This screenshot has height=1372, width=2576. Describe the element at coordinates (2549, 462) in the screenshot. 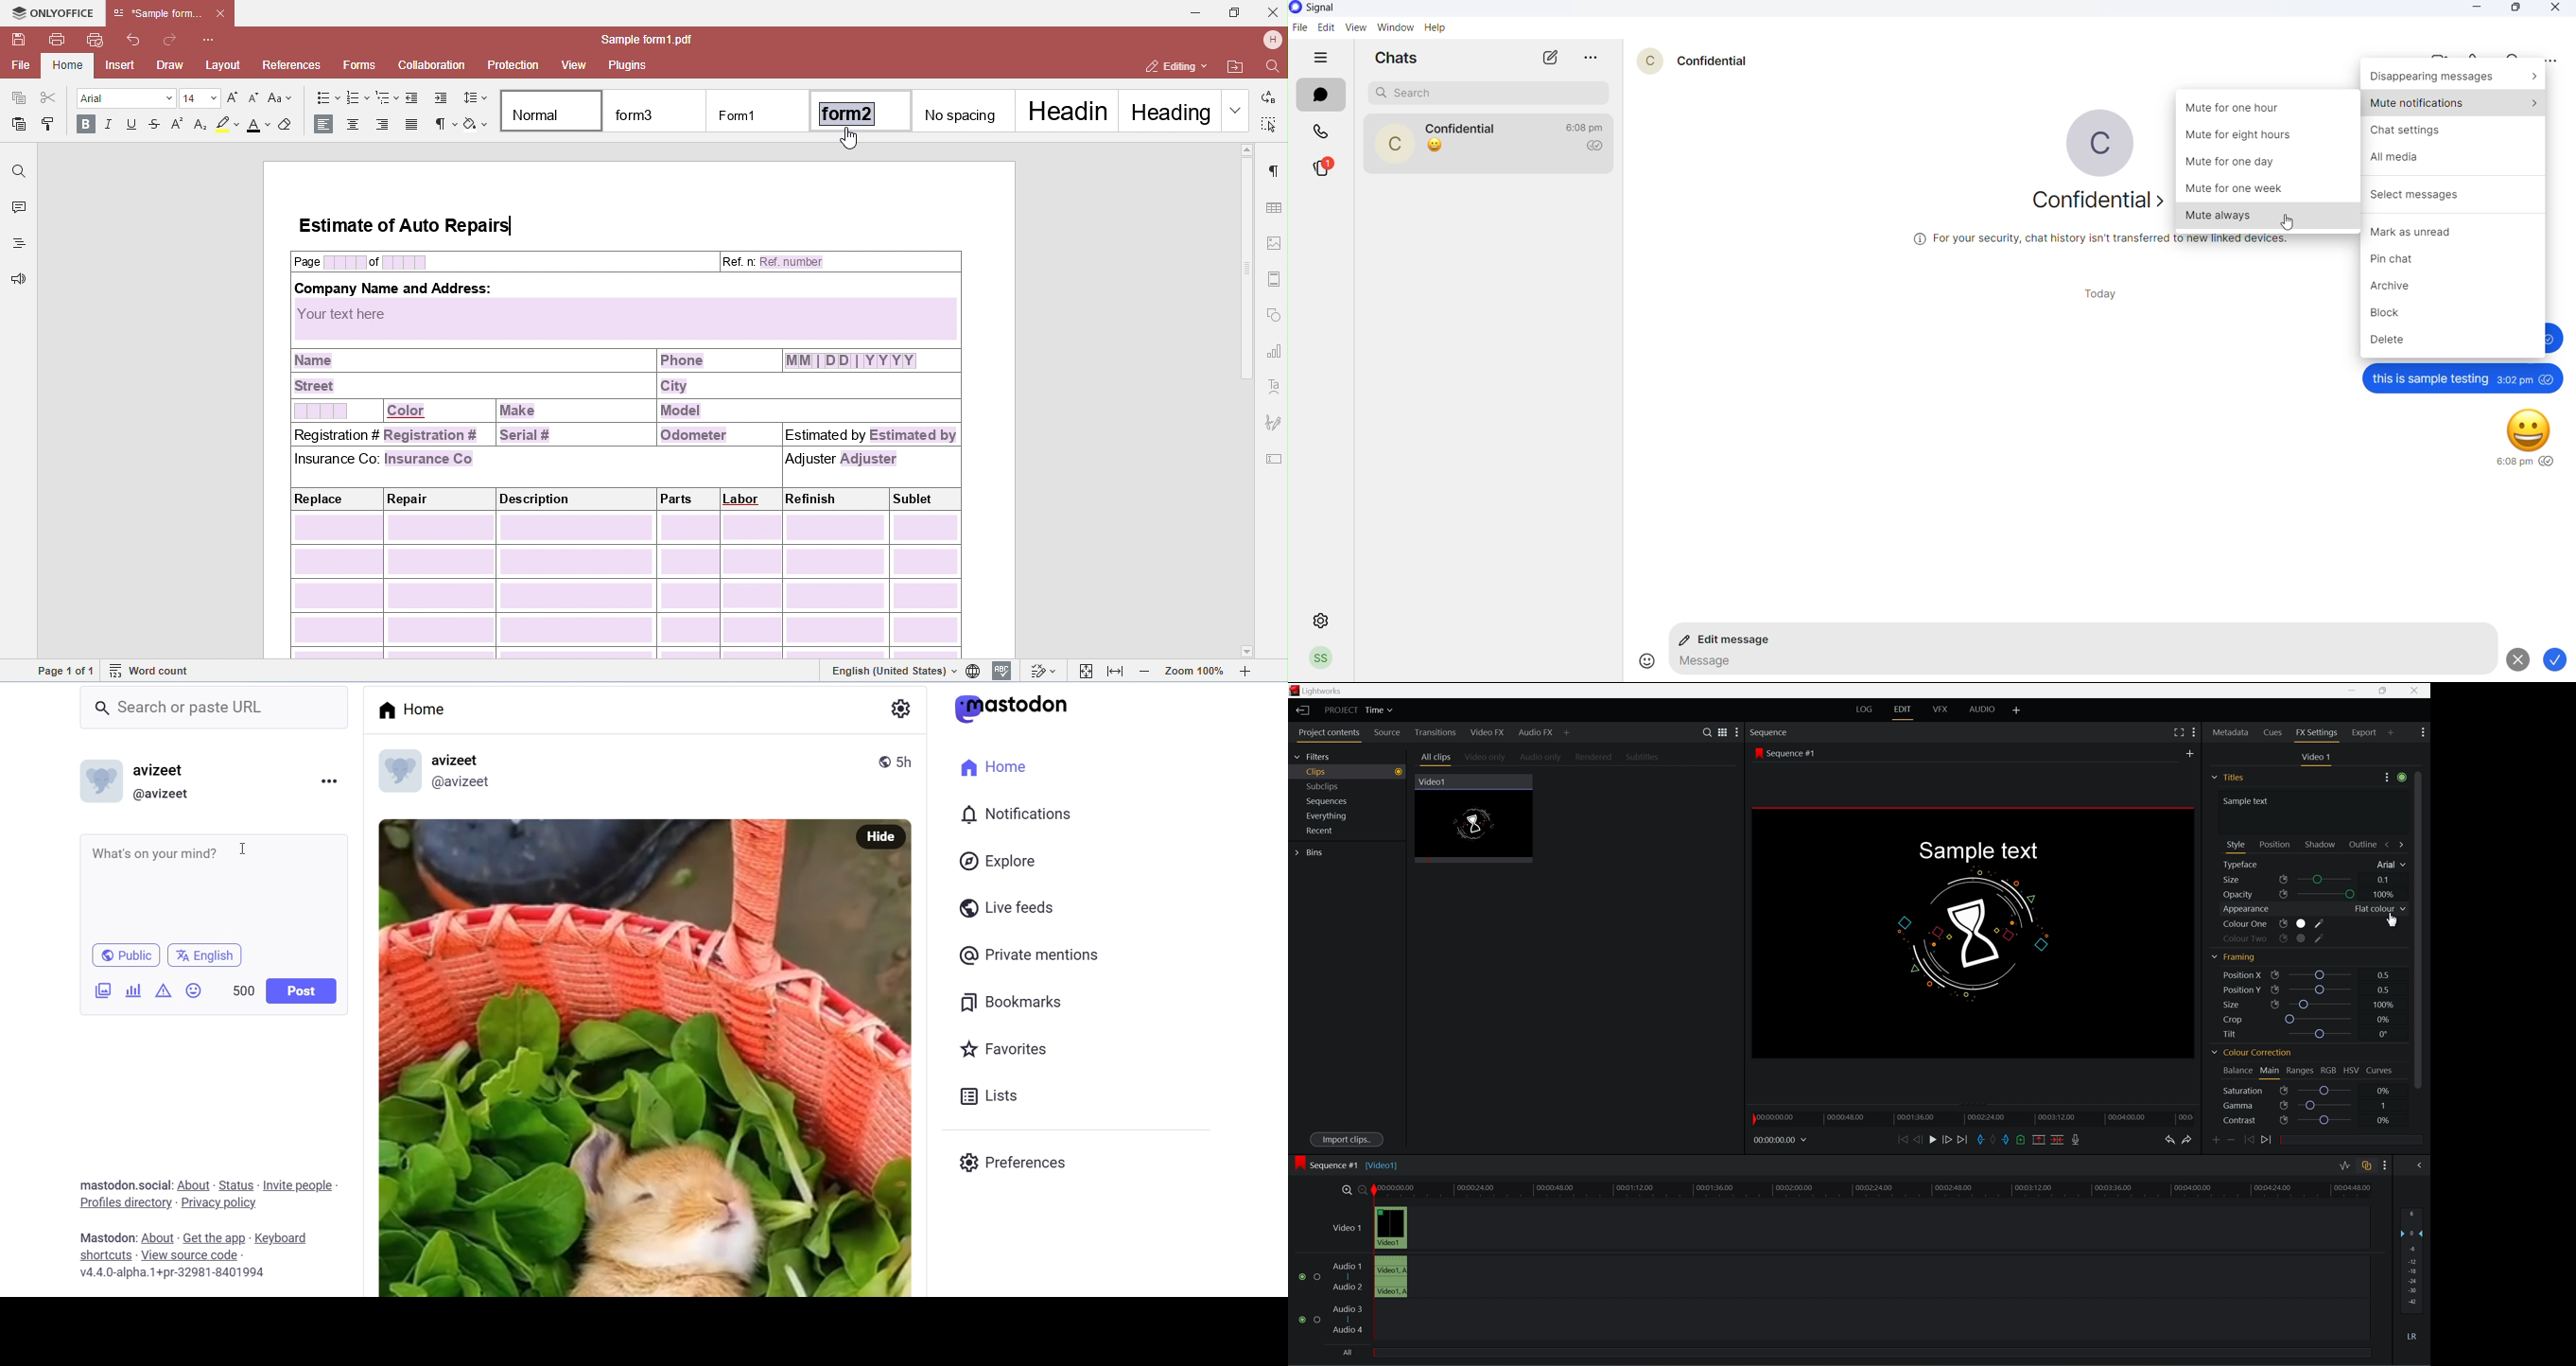

I see `seen` at that location.